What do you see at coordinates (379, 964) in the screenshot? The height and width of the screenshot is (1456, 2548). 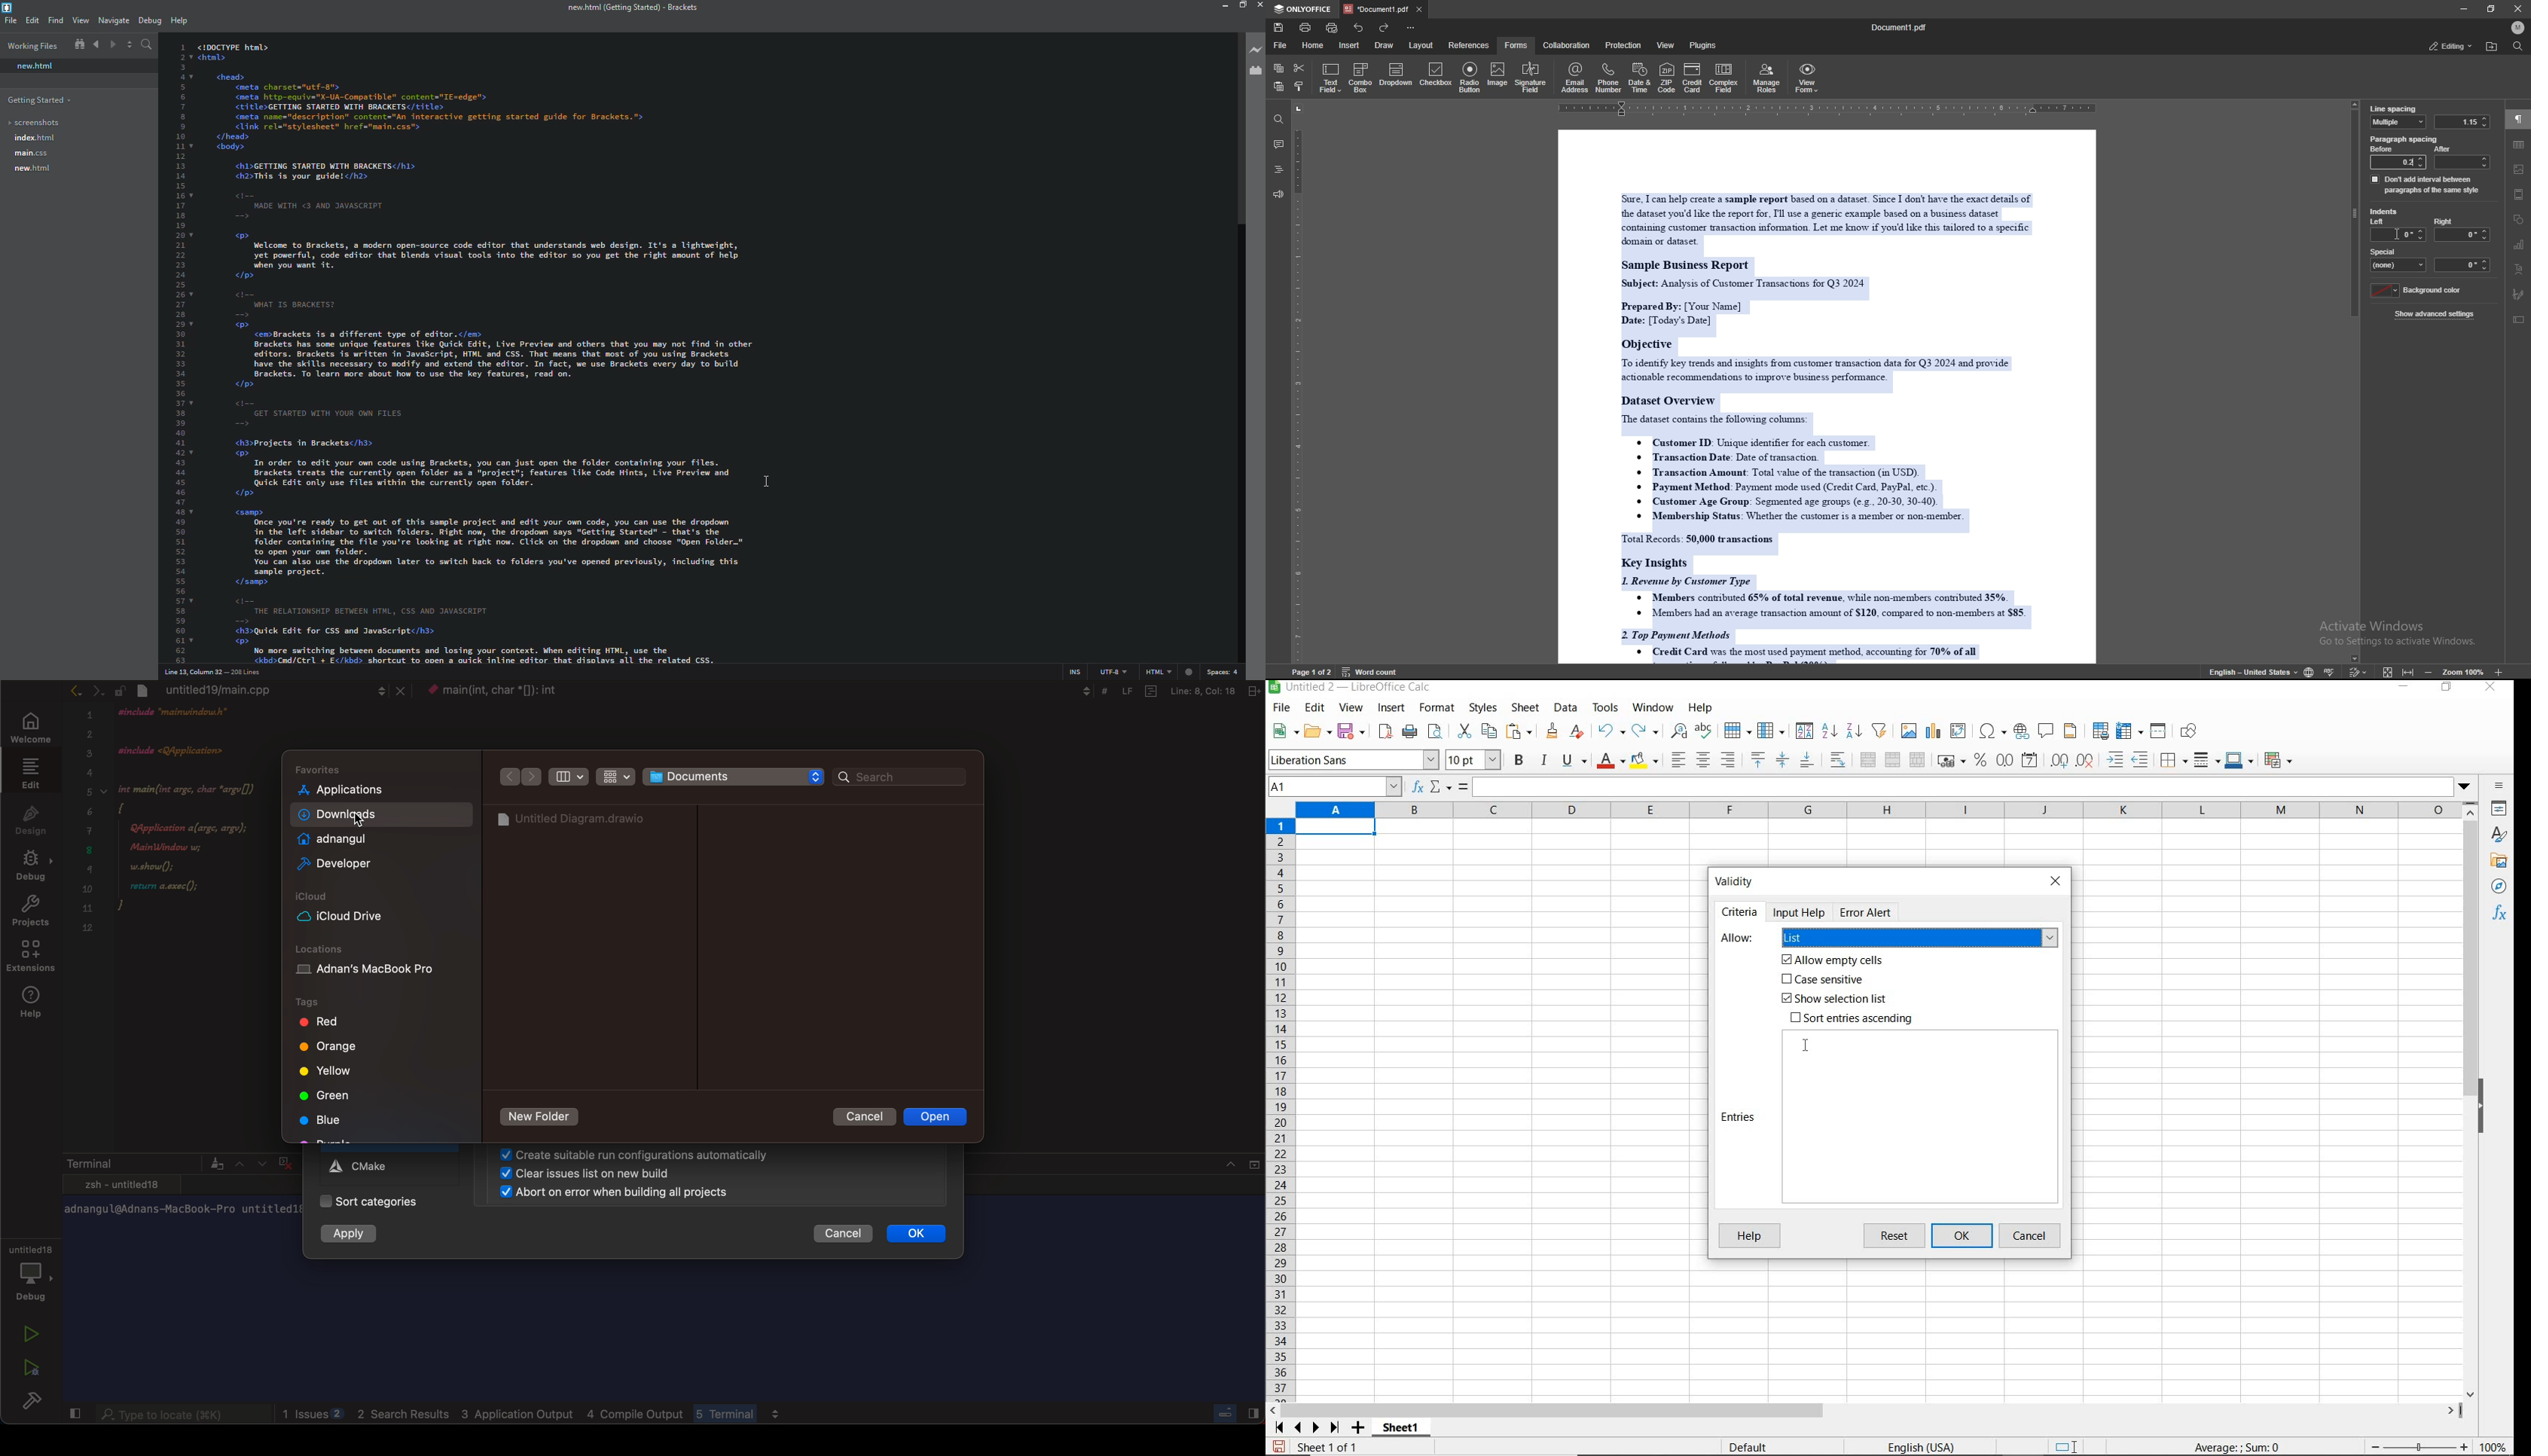 I see `location` at bounding box center [379, 964].